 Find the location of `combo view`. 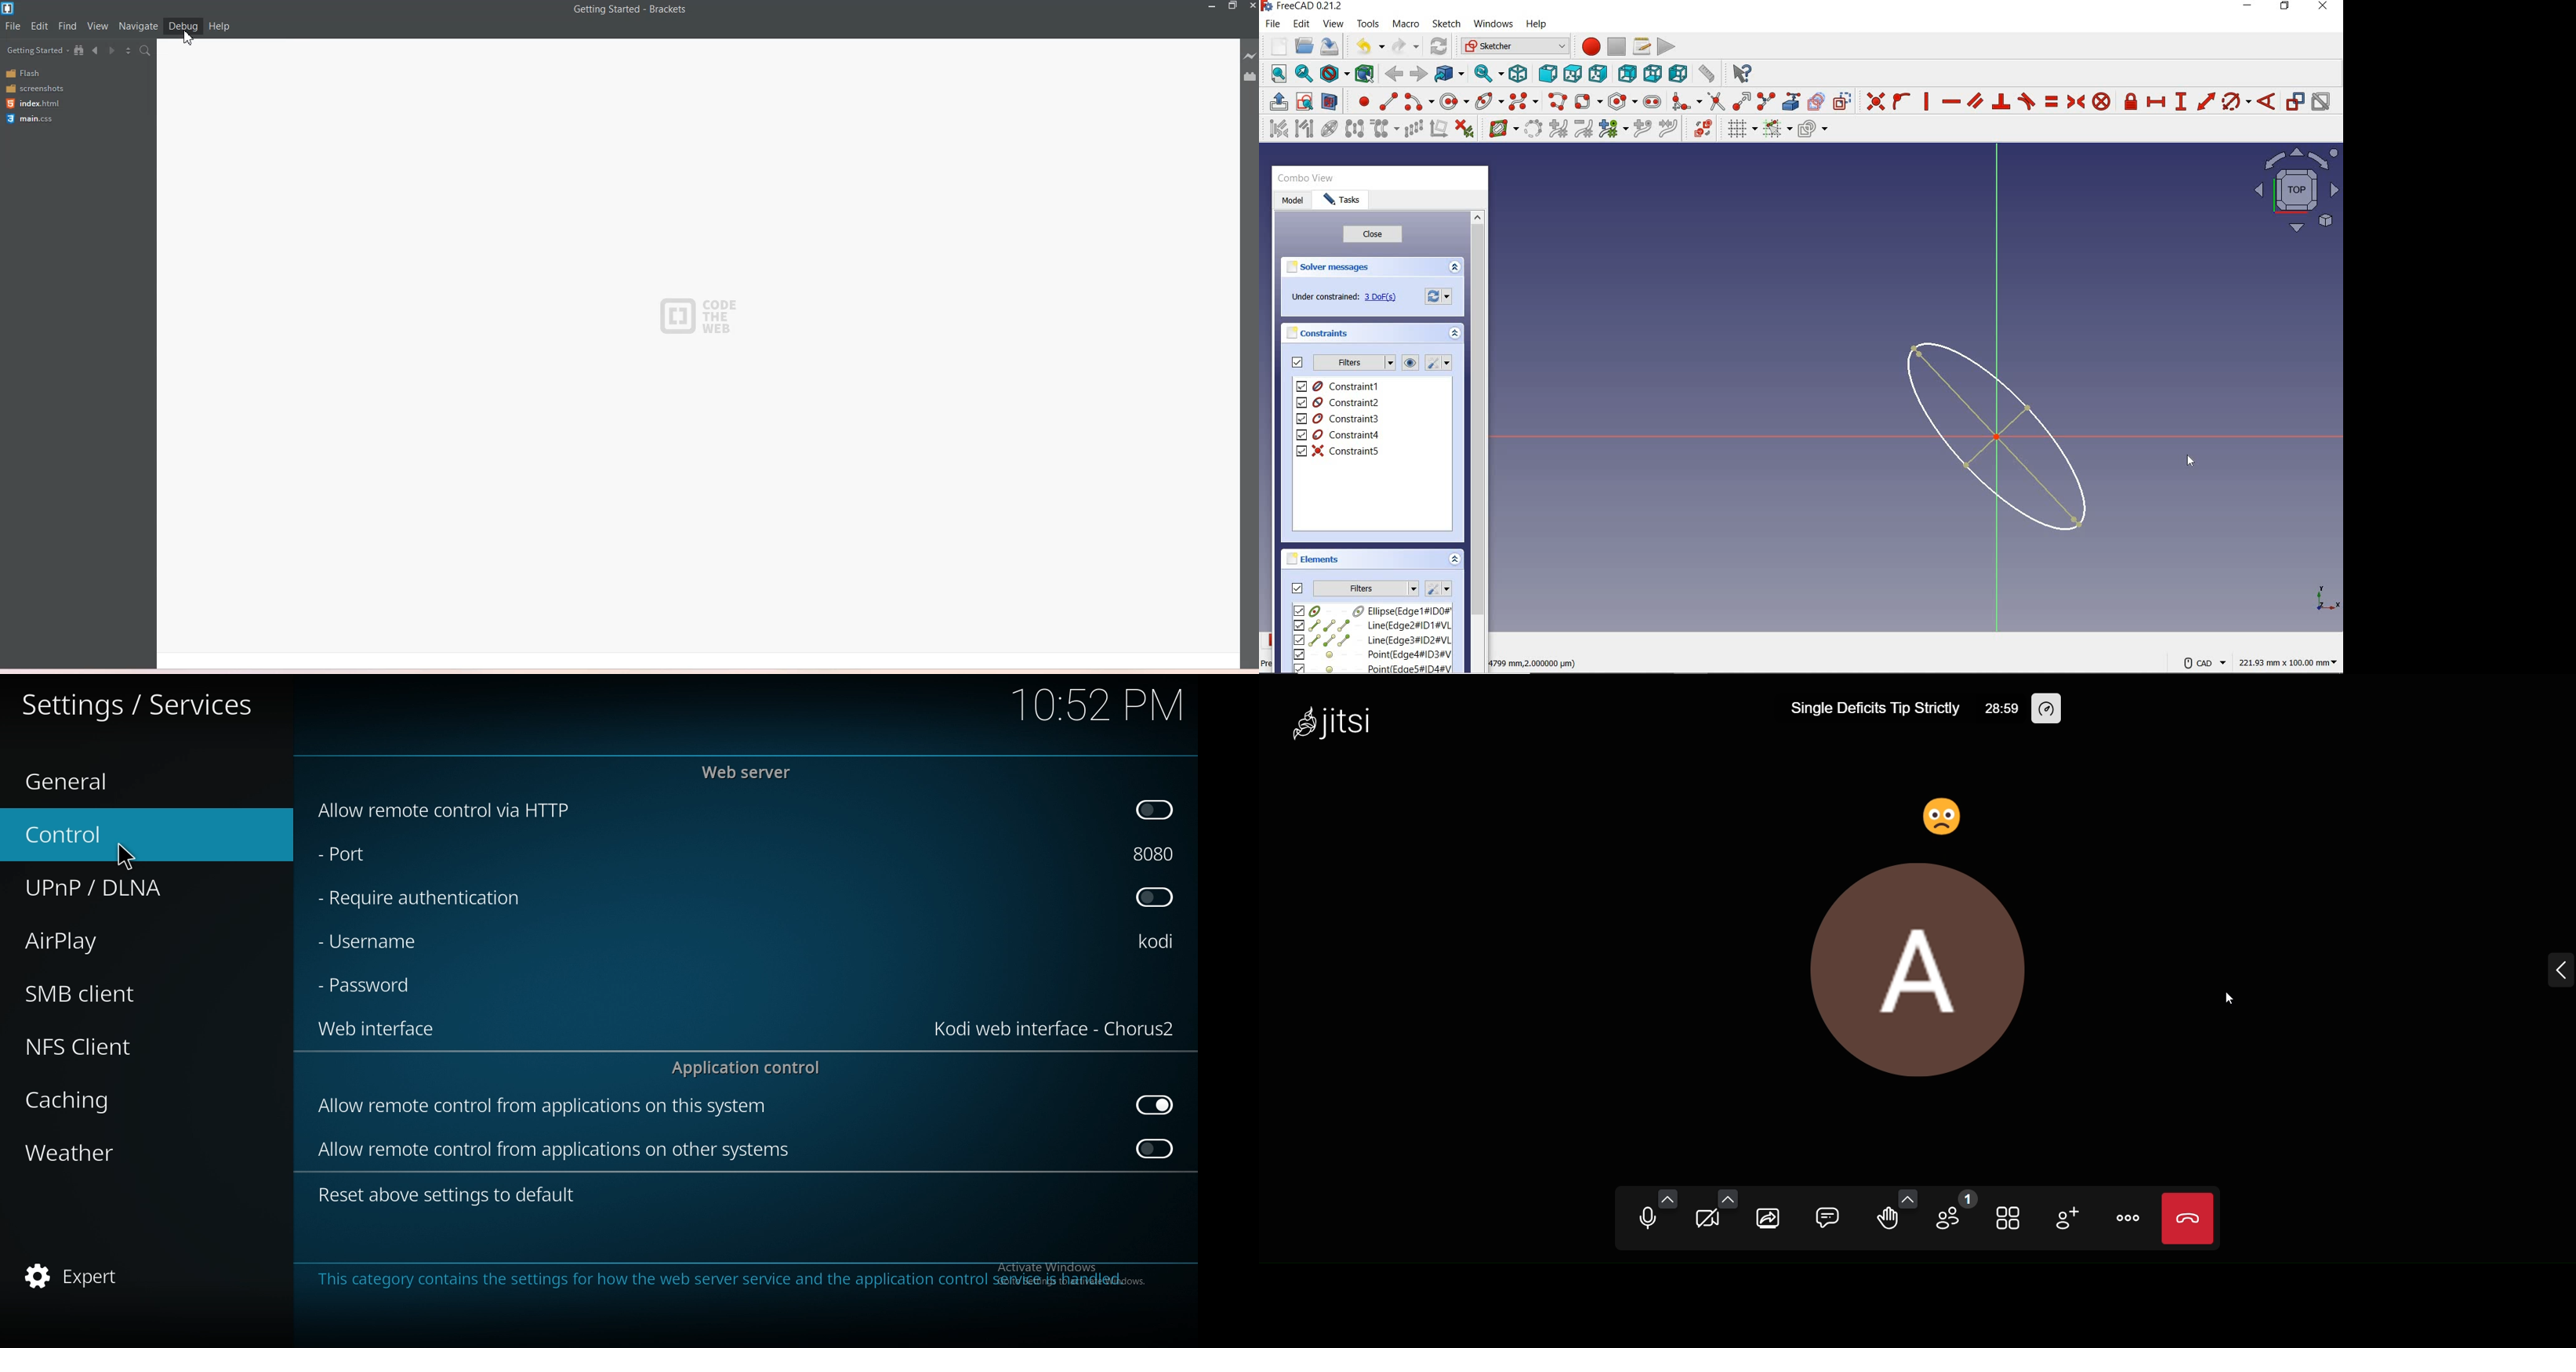

combo view is located at coordinates (1306, 178).